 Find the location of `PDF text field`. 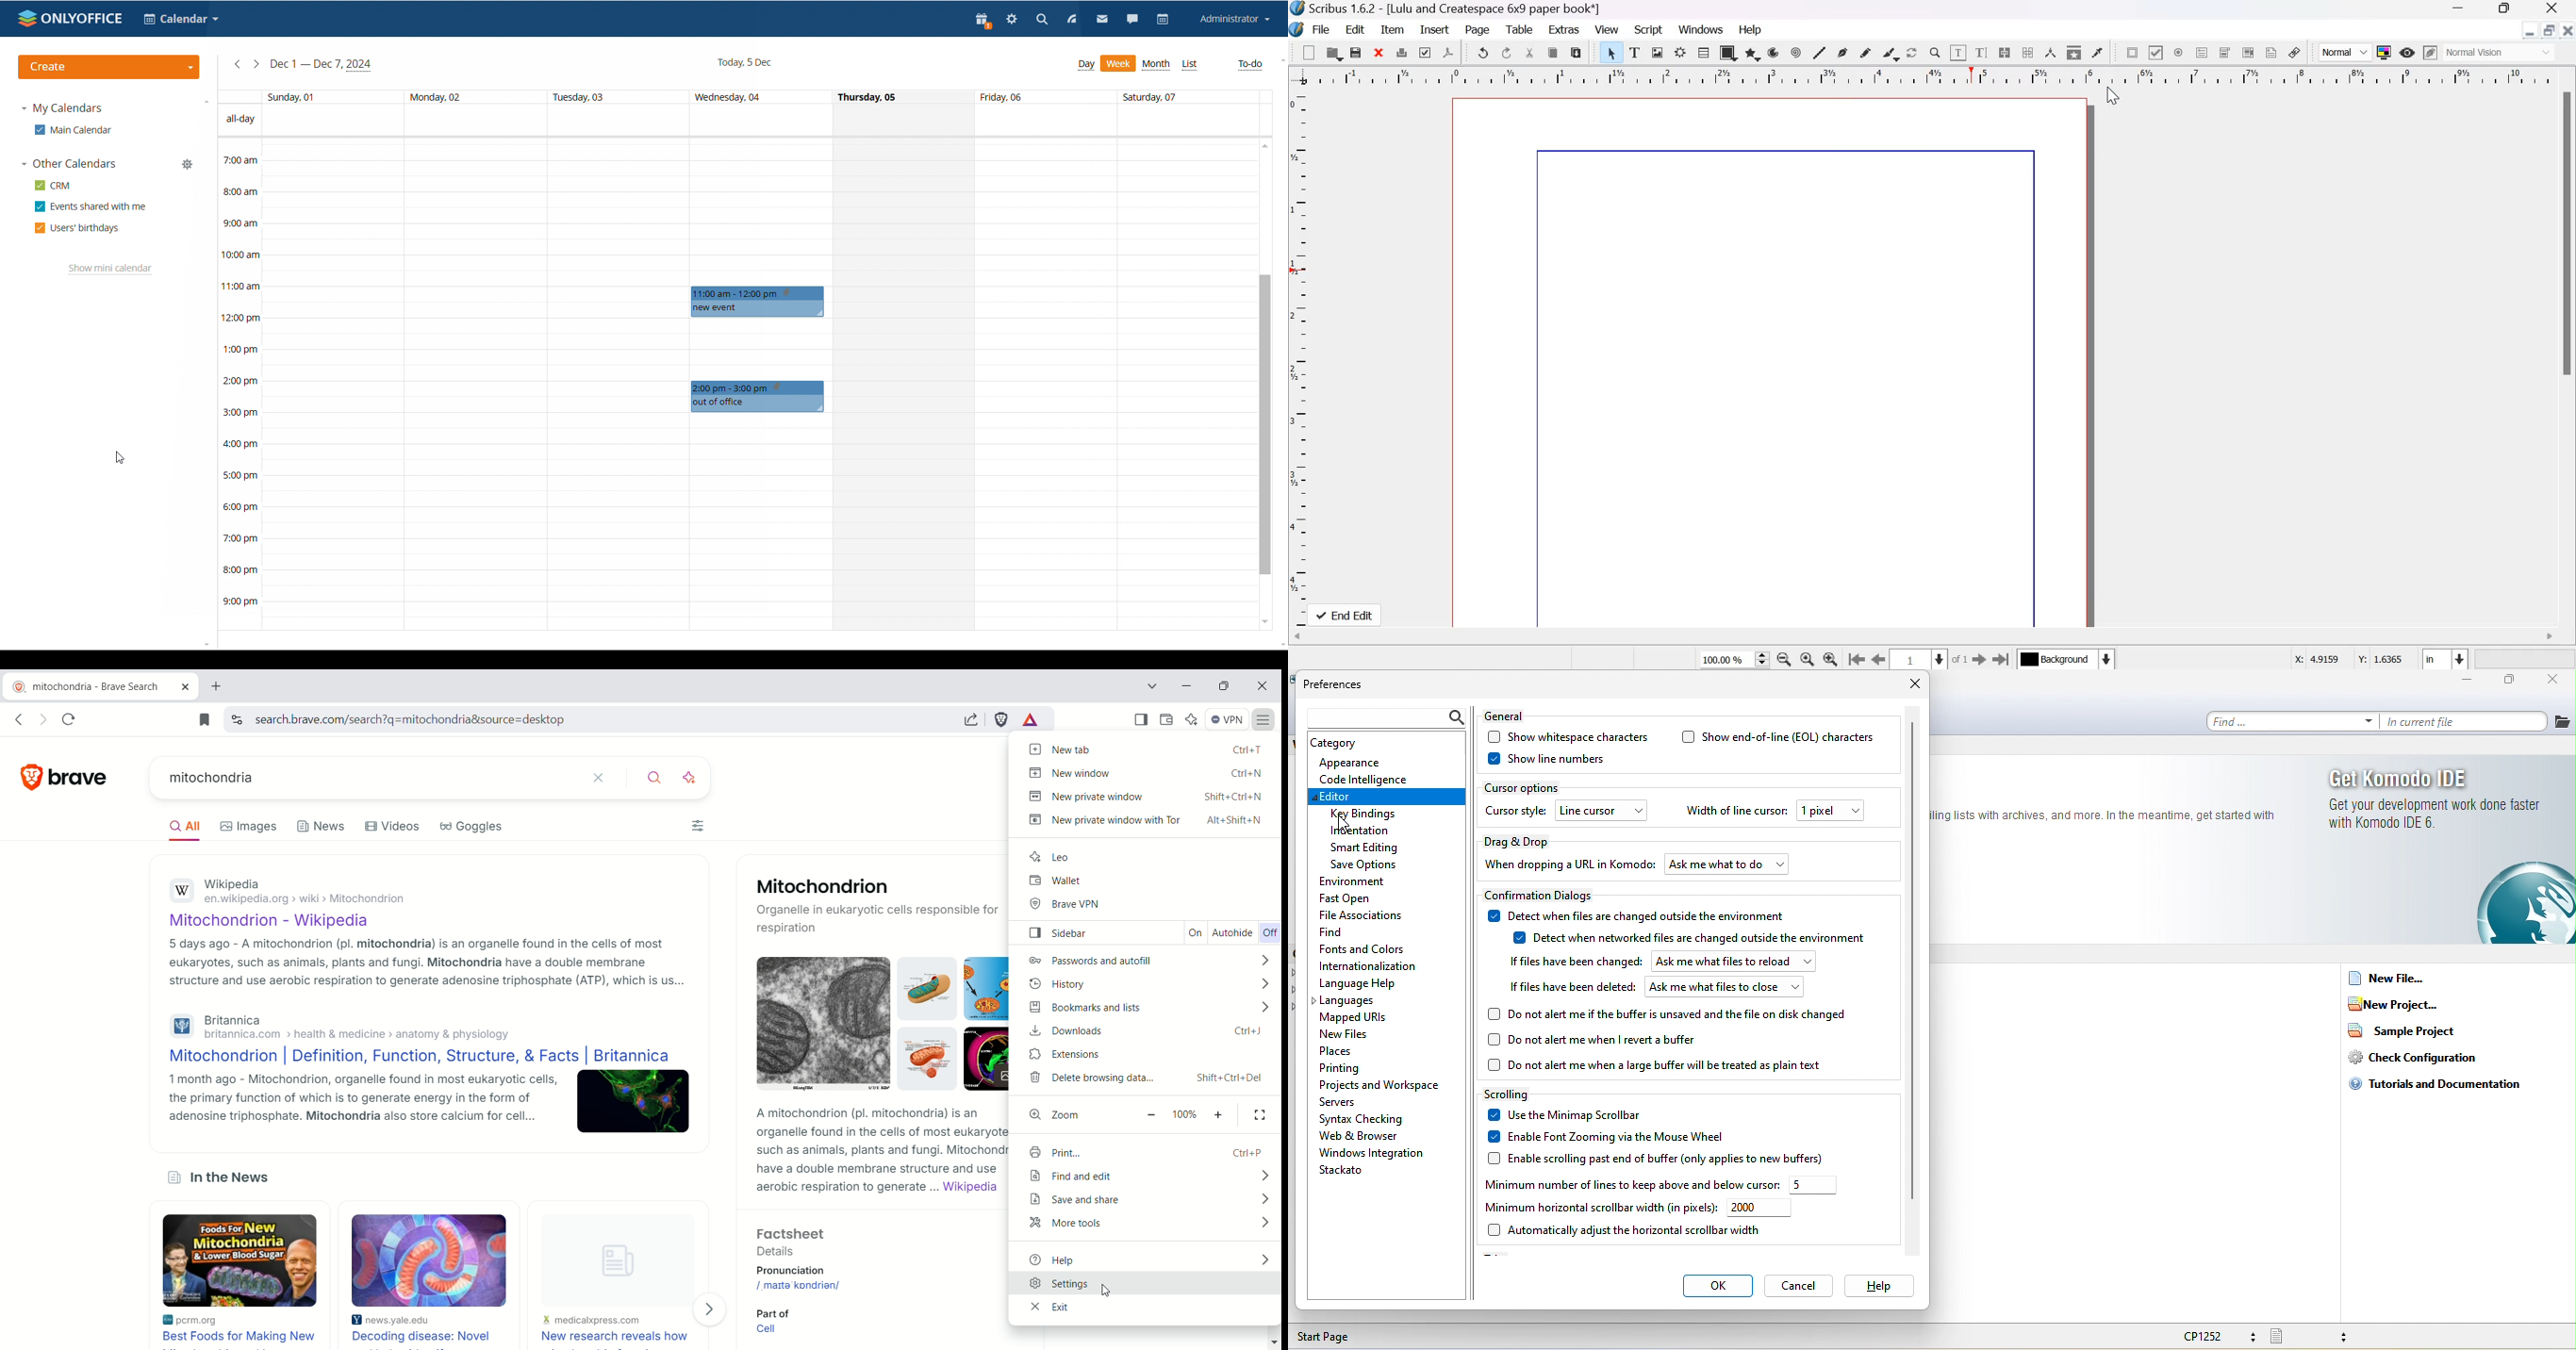

PDF text field is located at coordinates (2202, 52).